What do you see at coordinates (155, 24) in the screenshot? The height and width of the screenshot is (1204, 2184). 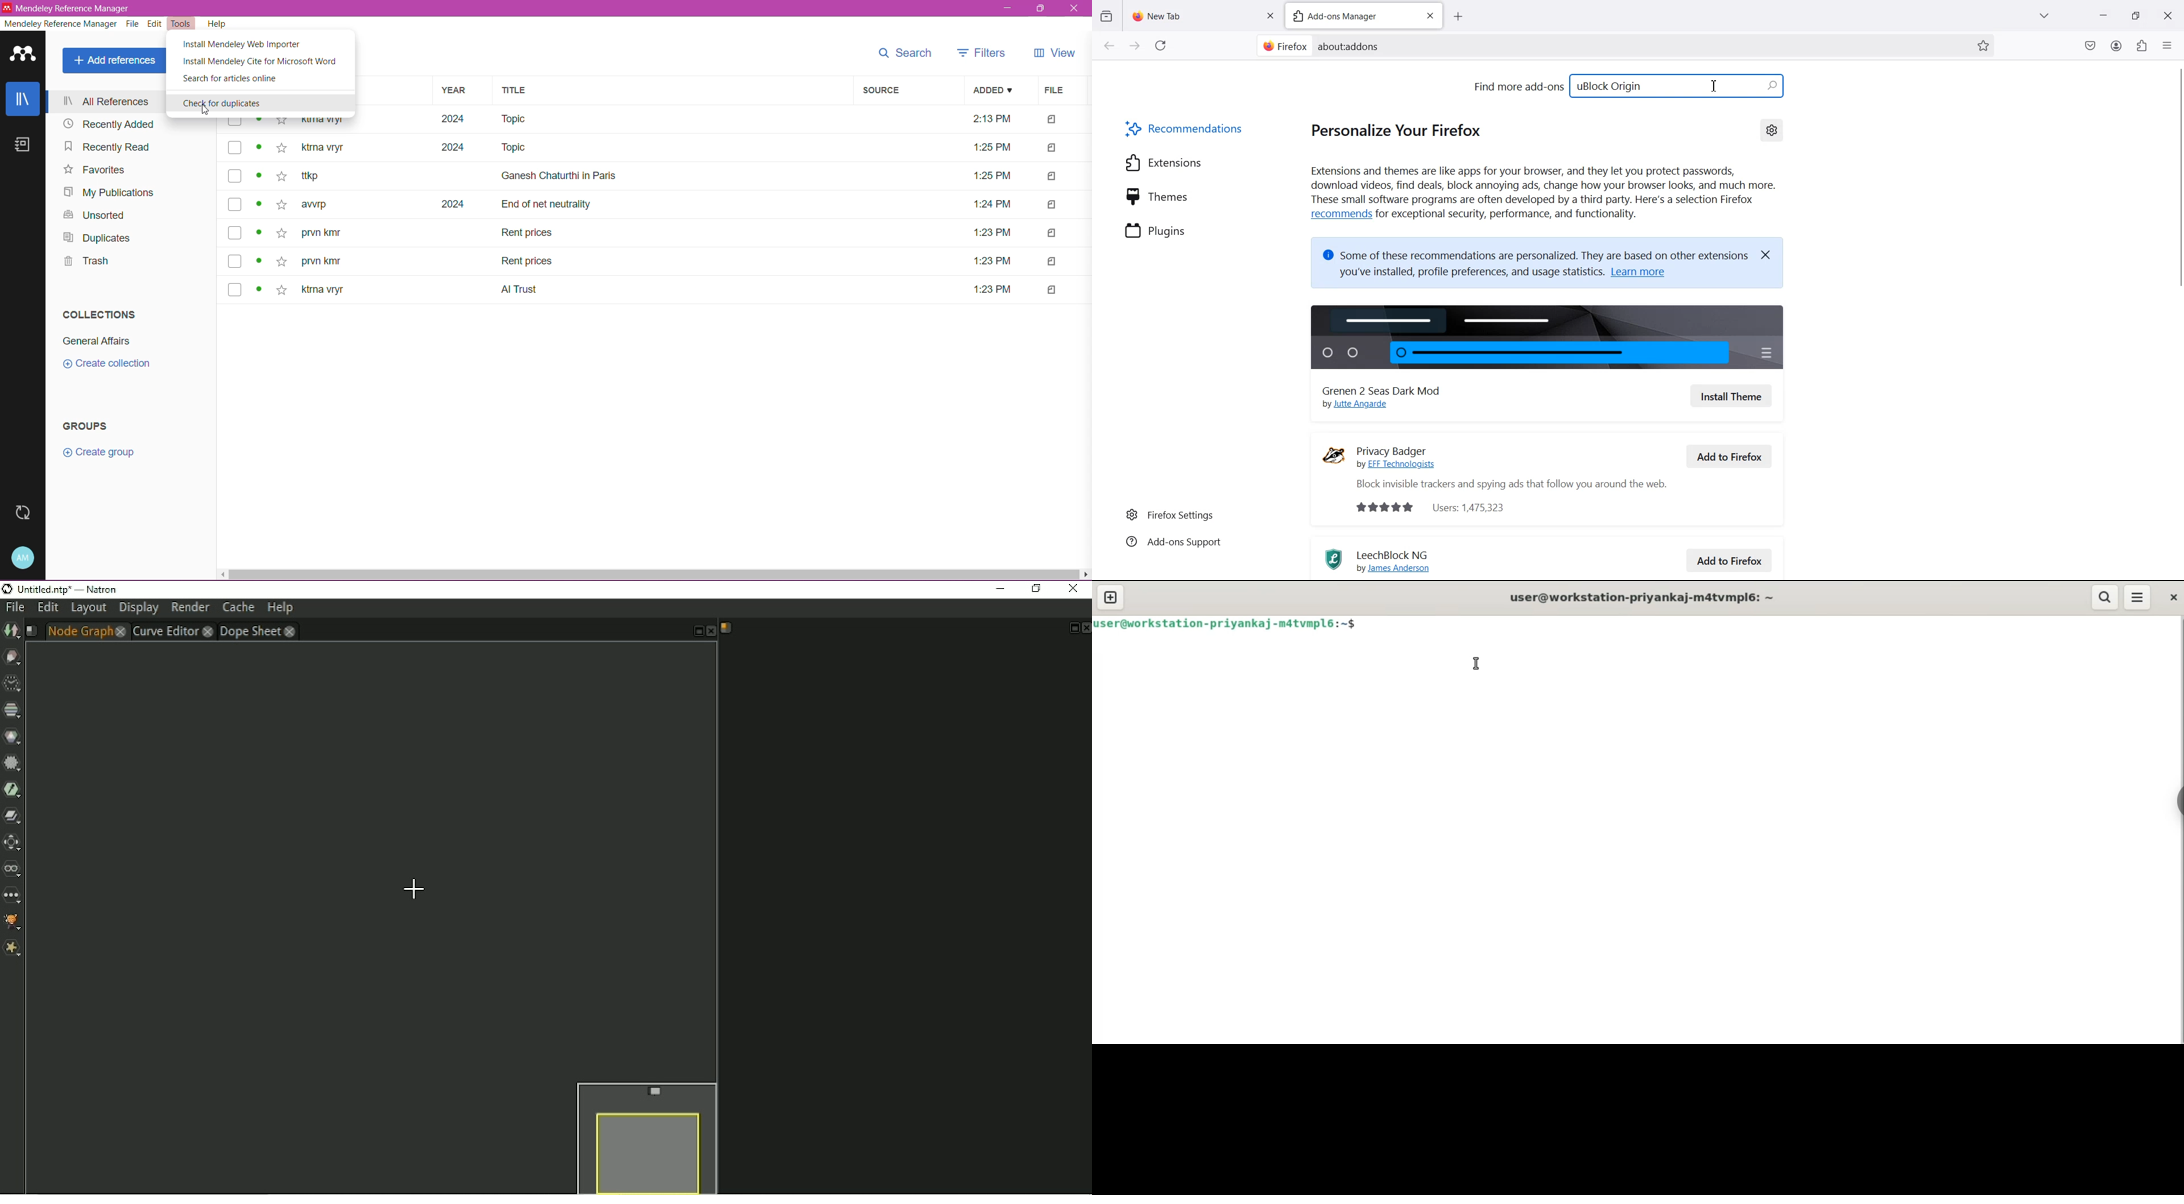 I see `Edit` at bounding box center [155, 24].